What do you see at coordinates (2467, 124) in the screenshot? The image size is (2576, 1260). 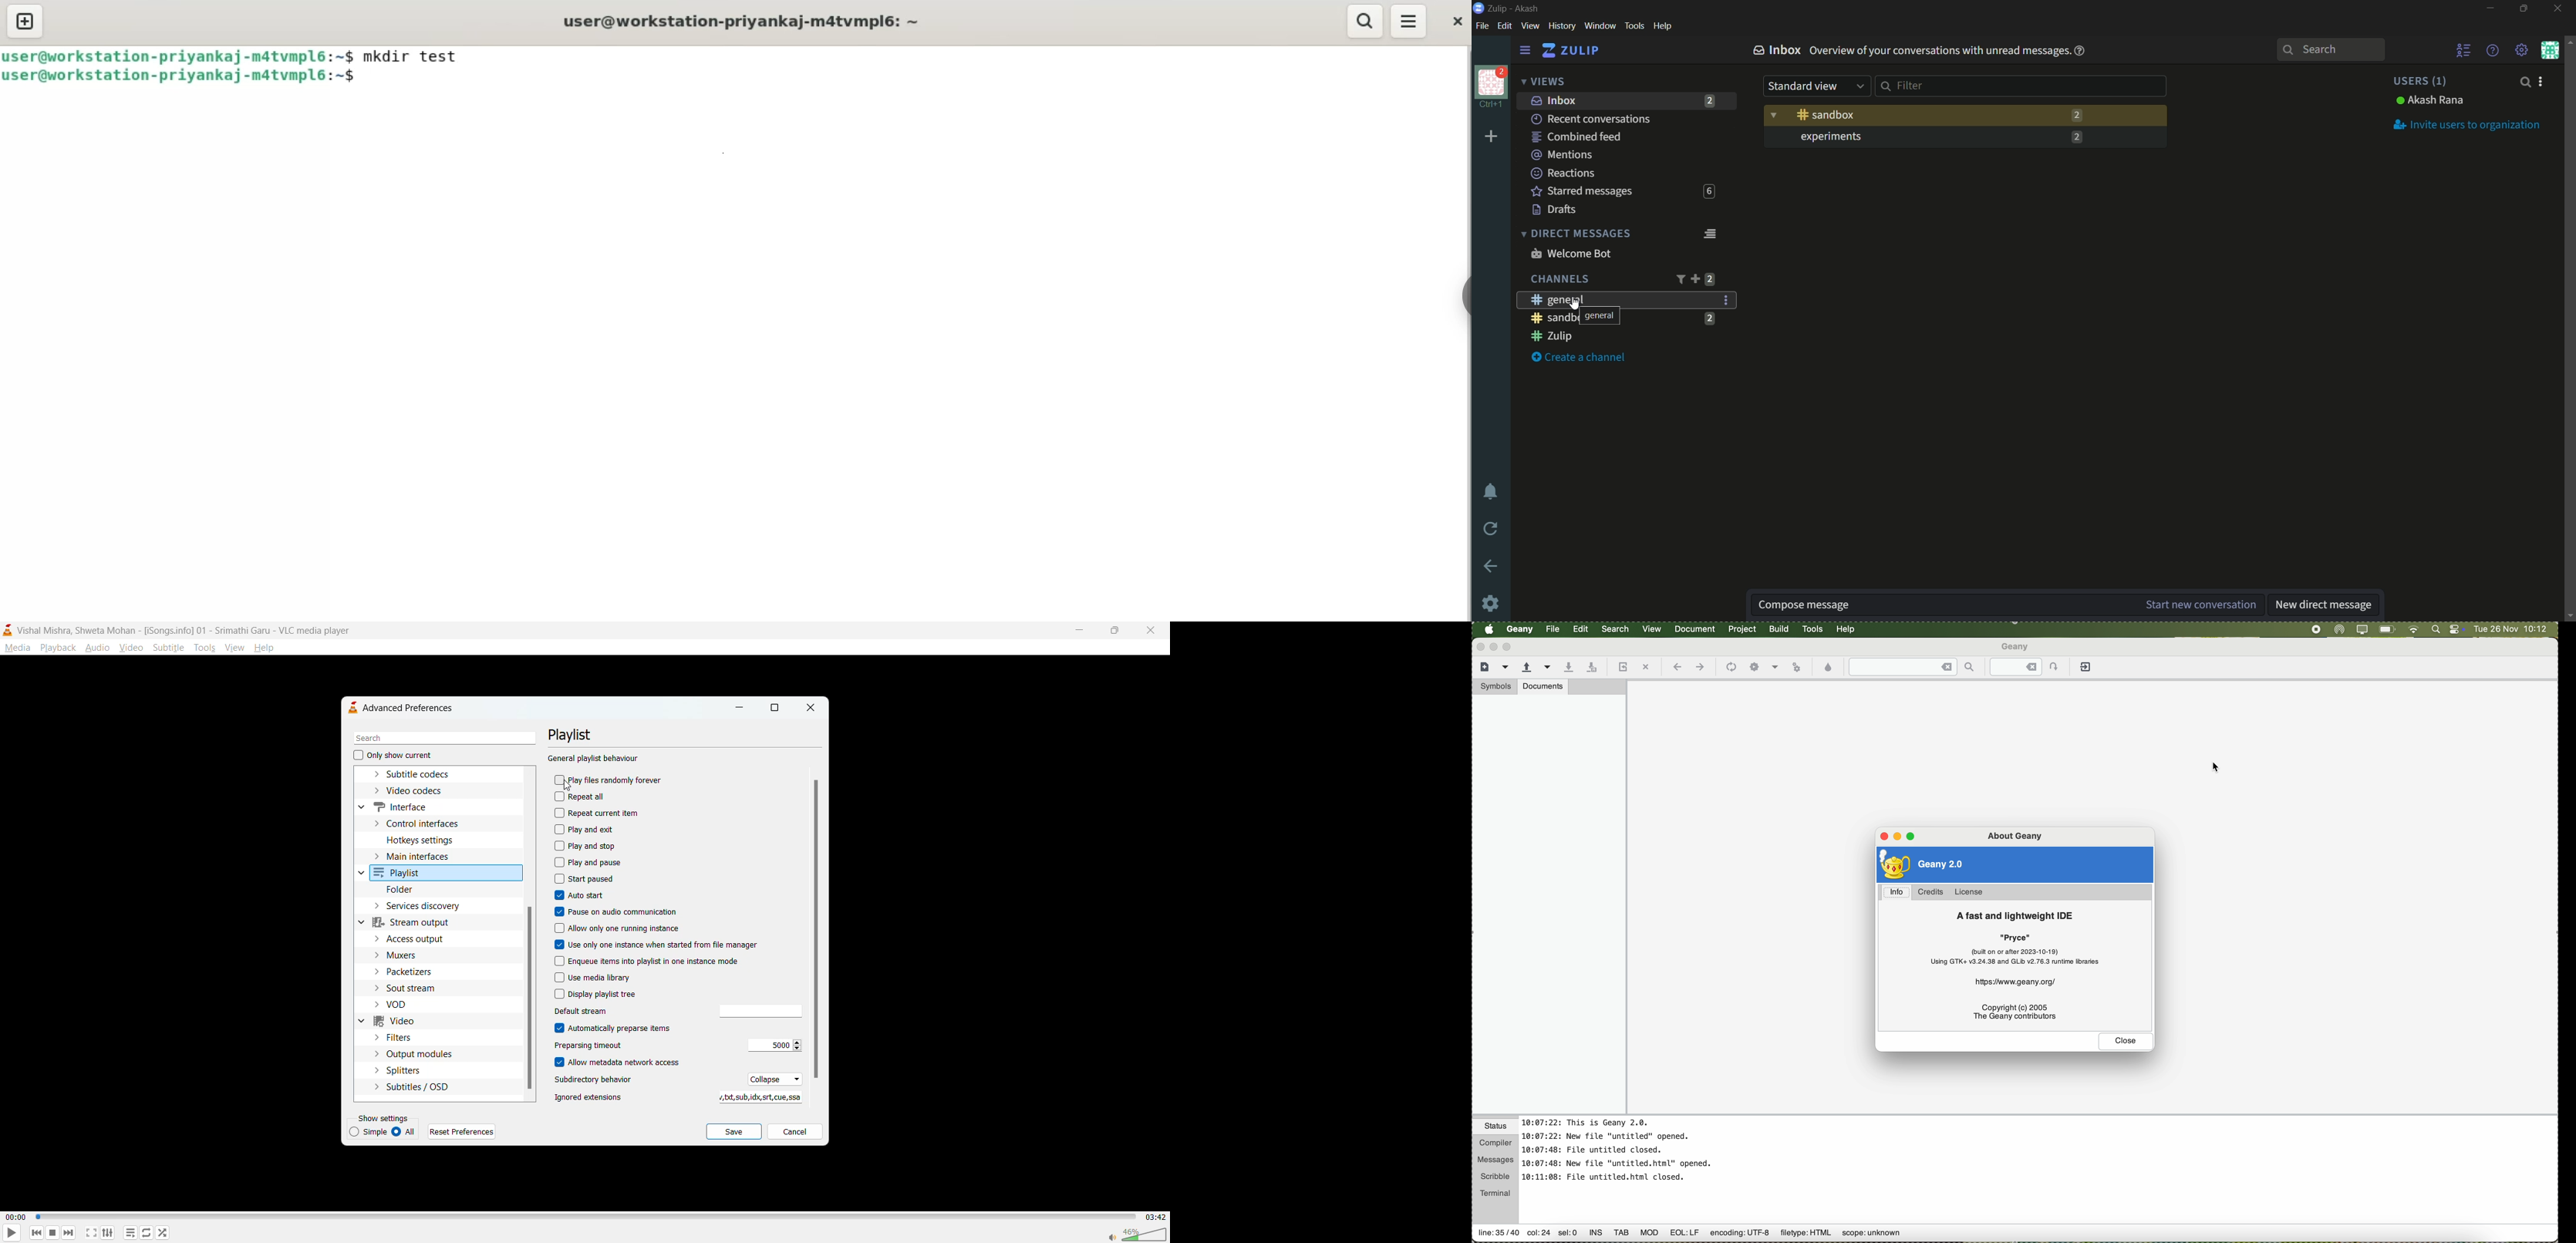 I see `invite users to organization` at bounding box center [2467, 124].